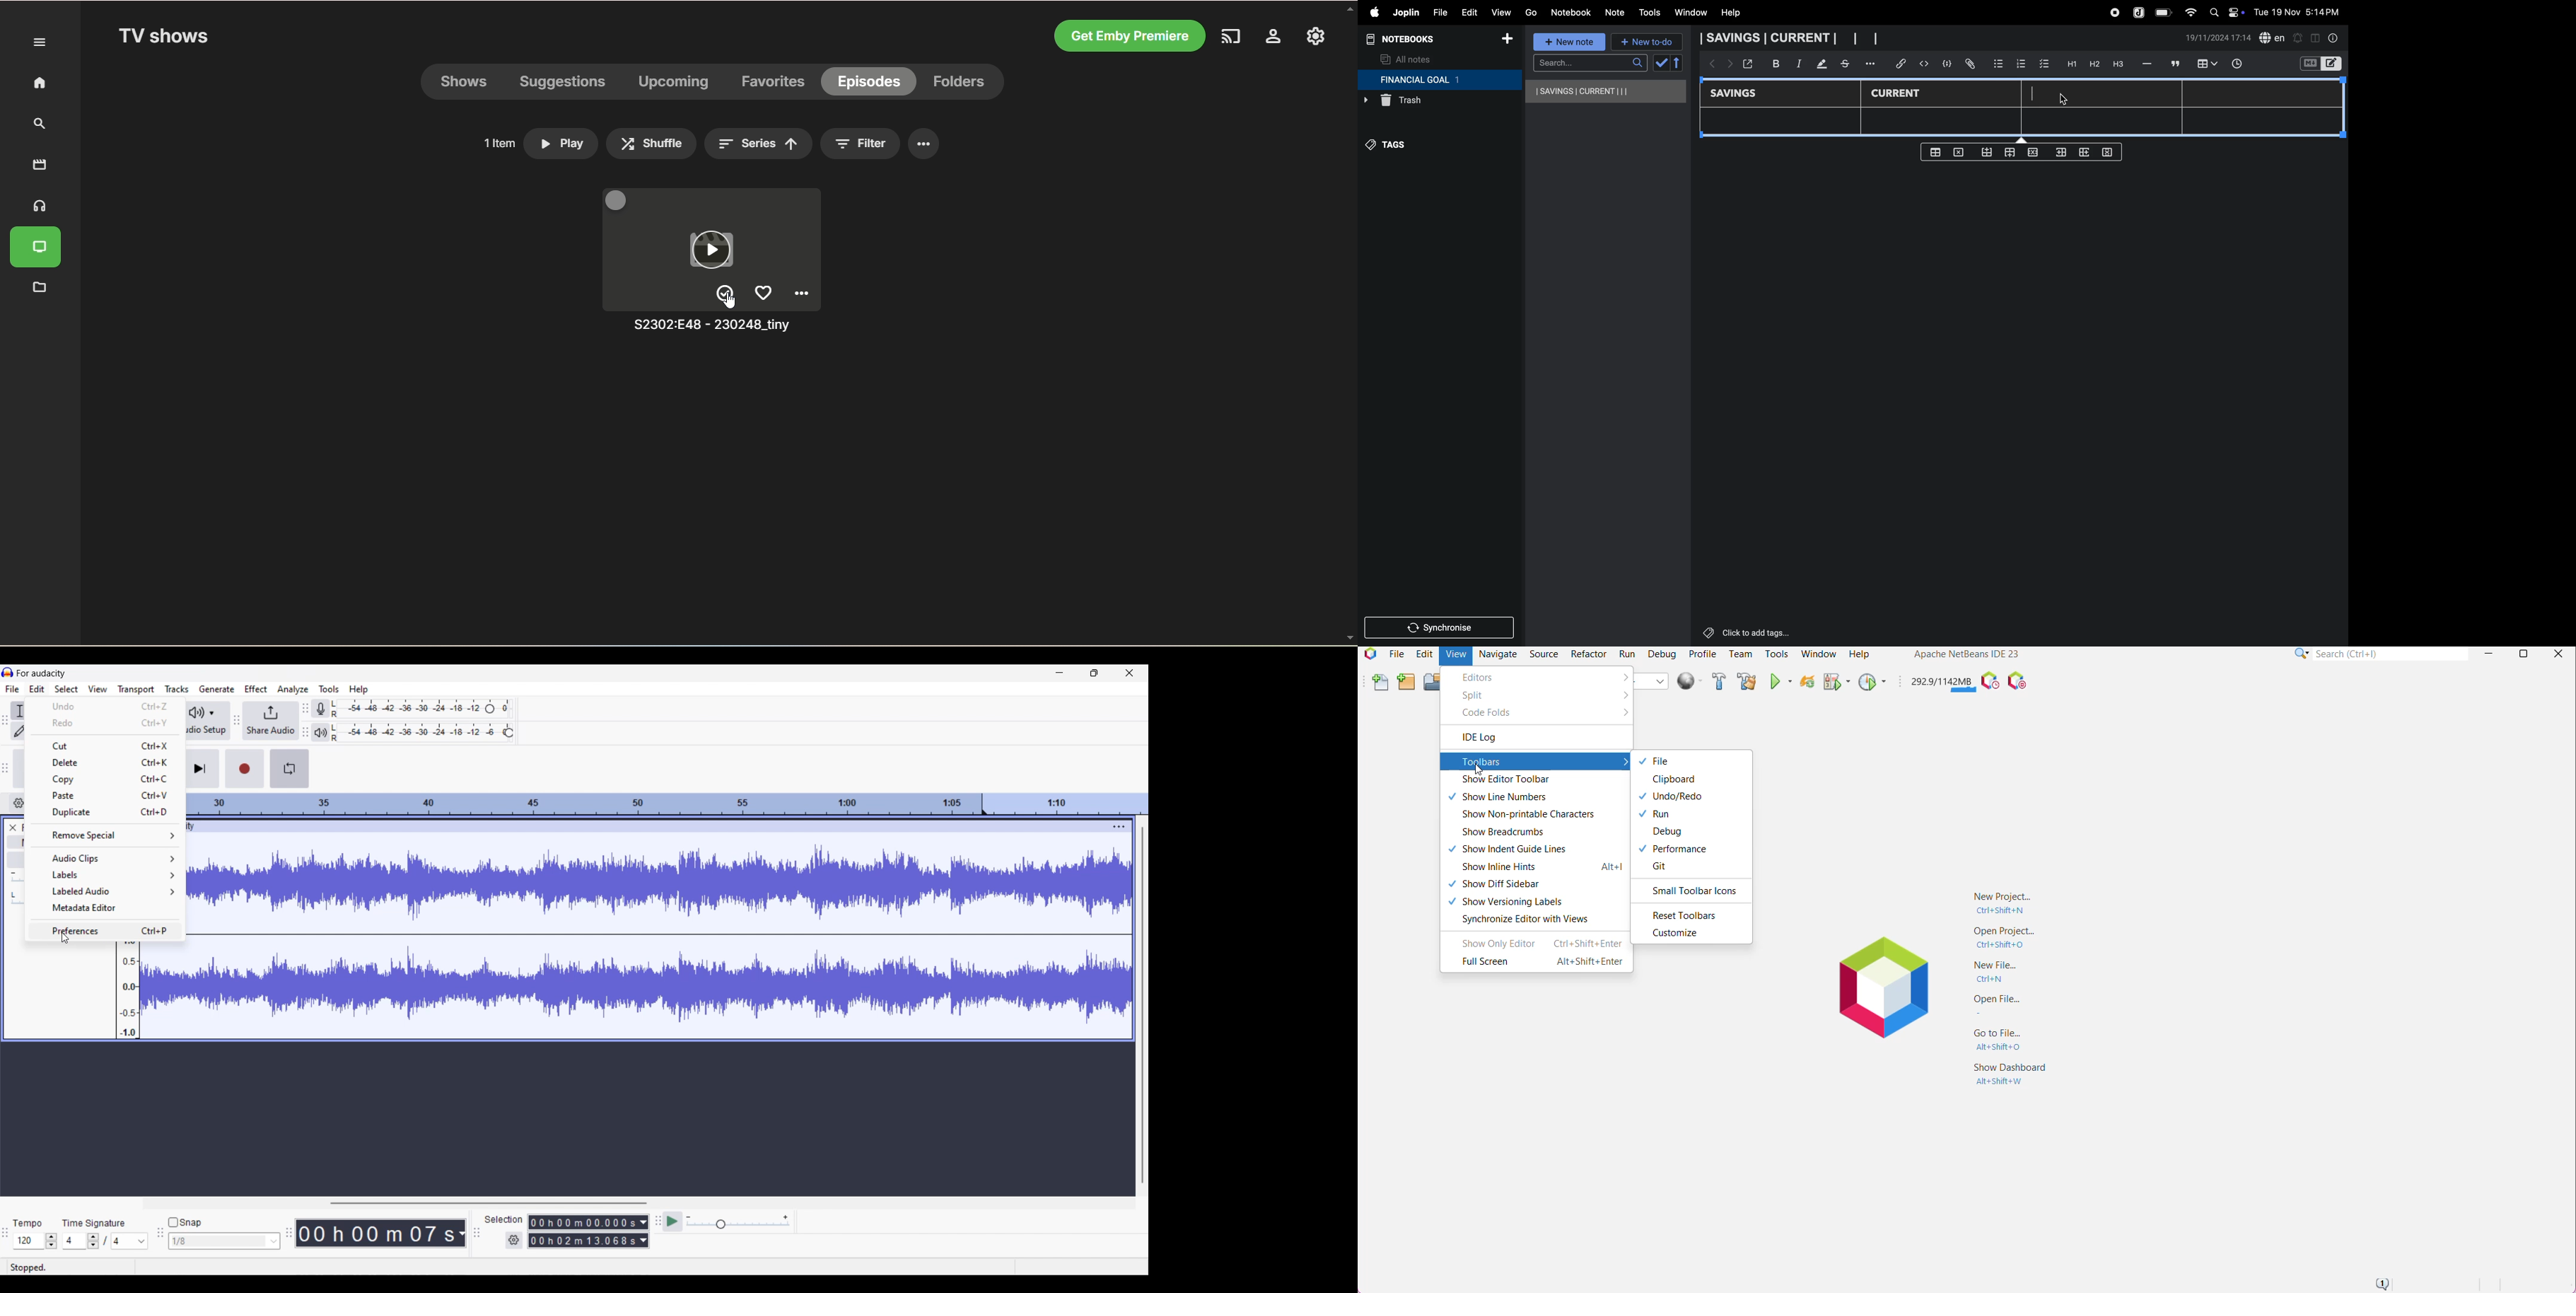  I want to click on check box, so click(2045, 64).